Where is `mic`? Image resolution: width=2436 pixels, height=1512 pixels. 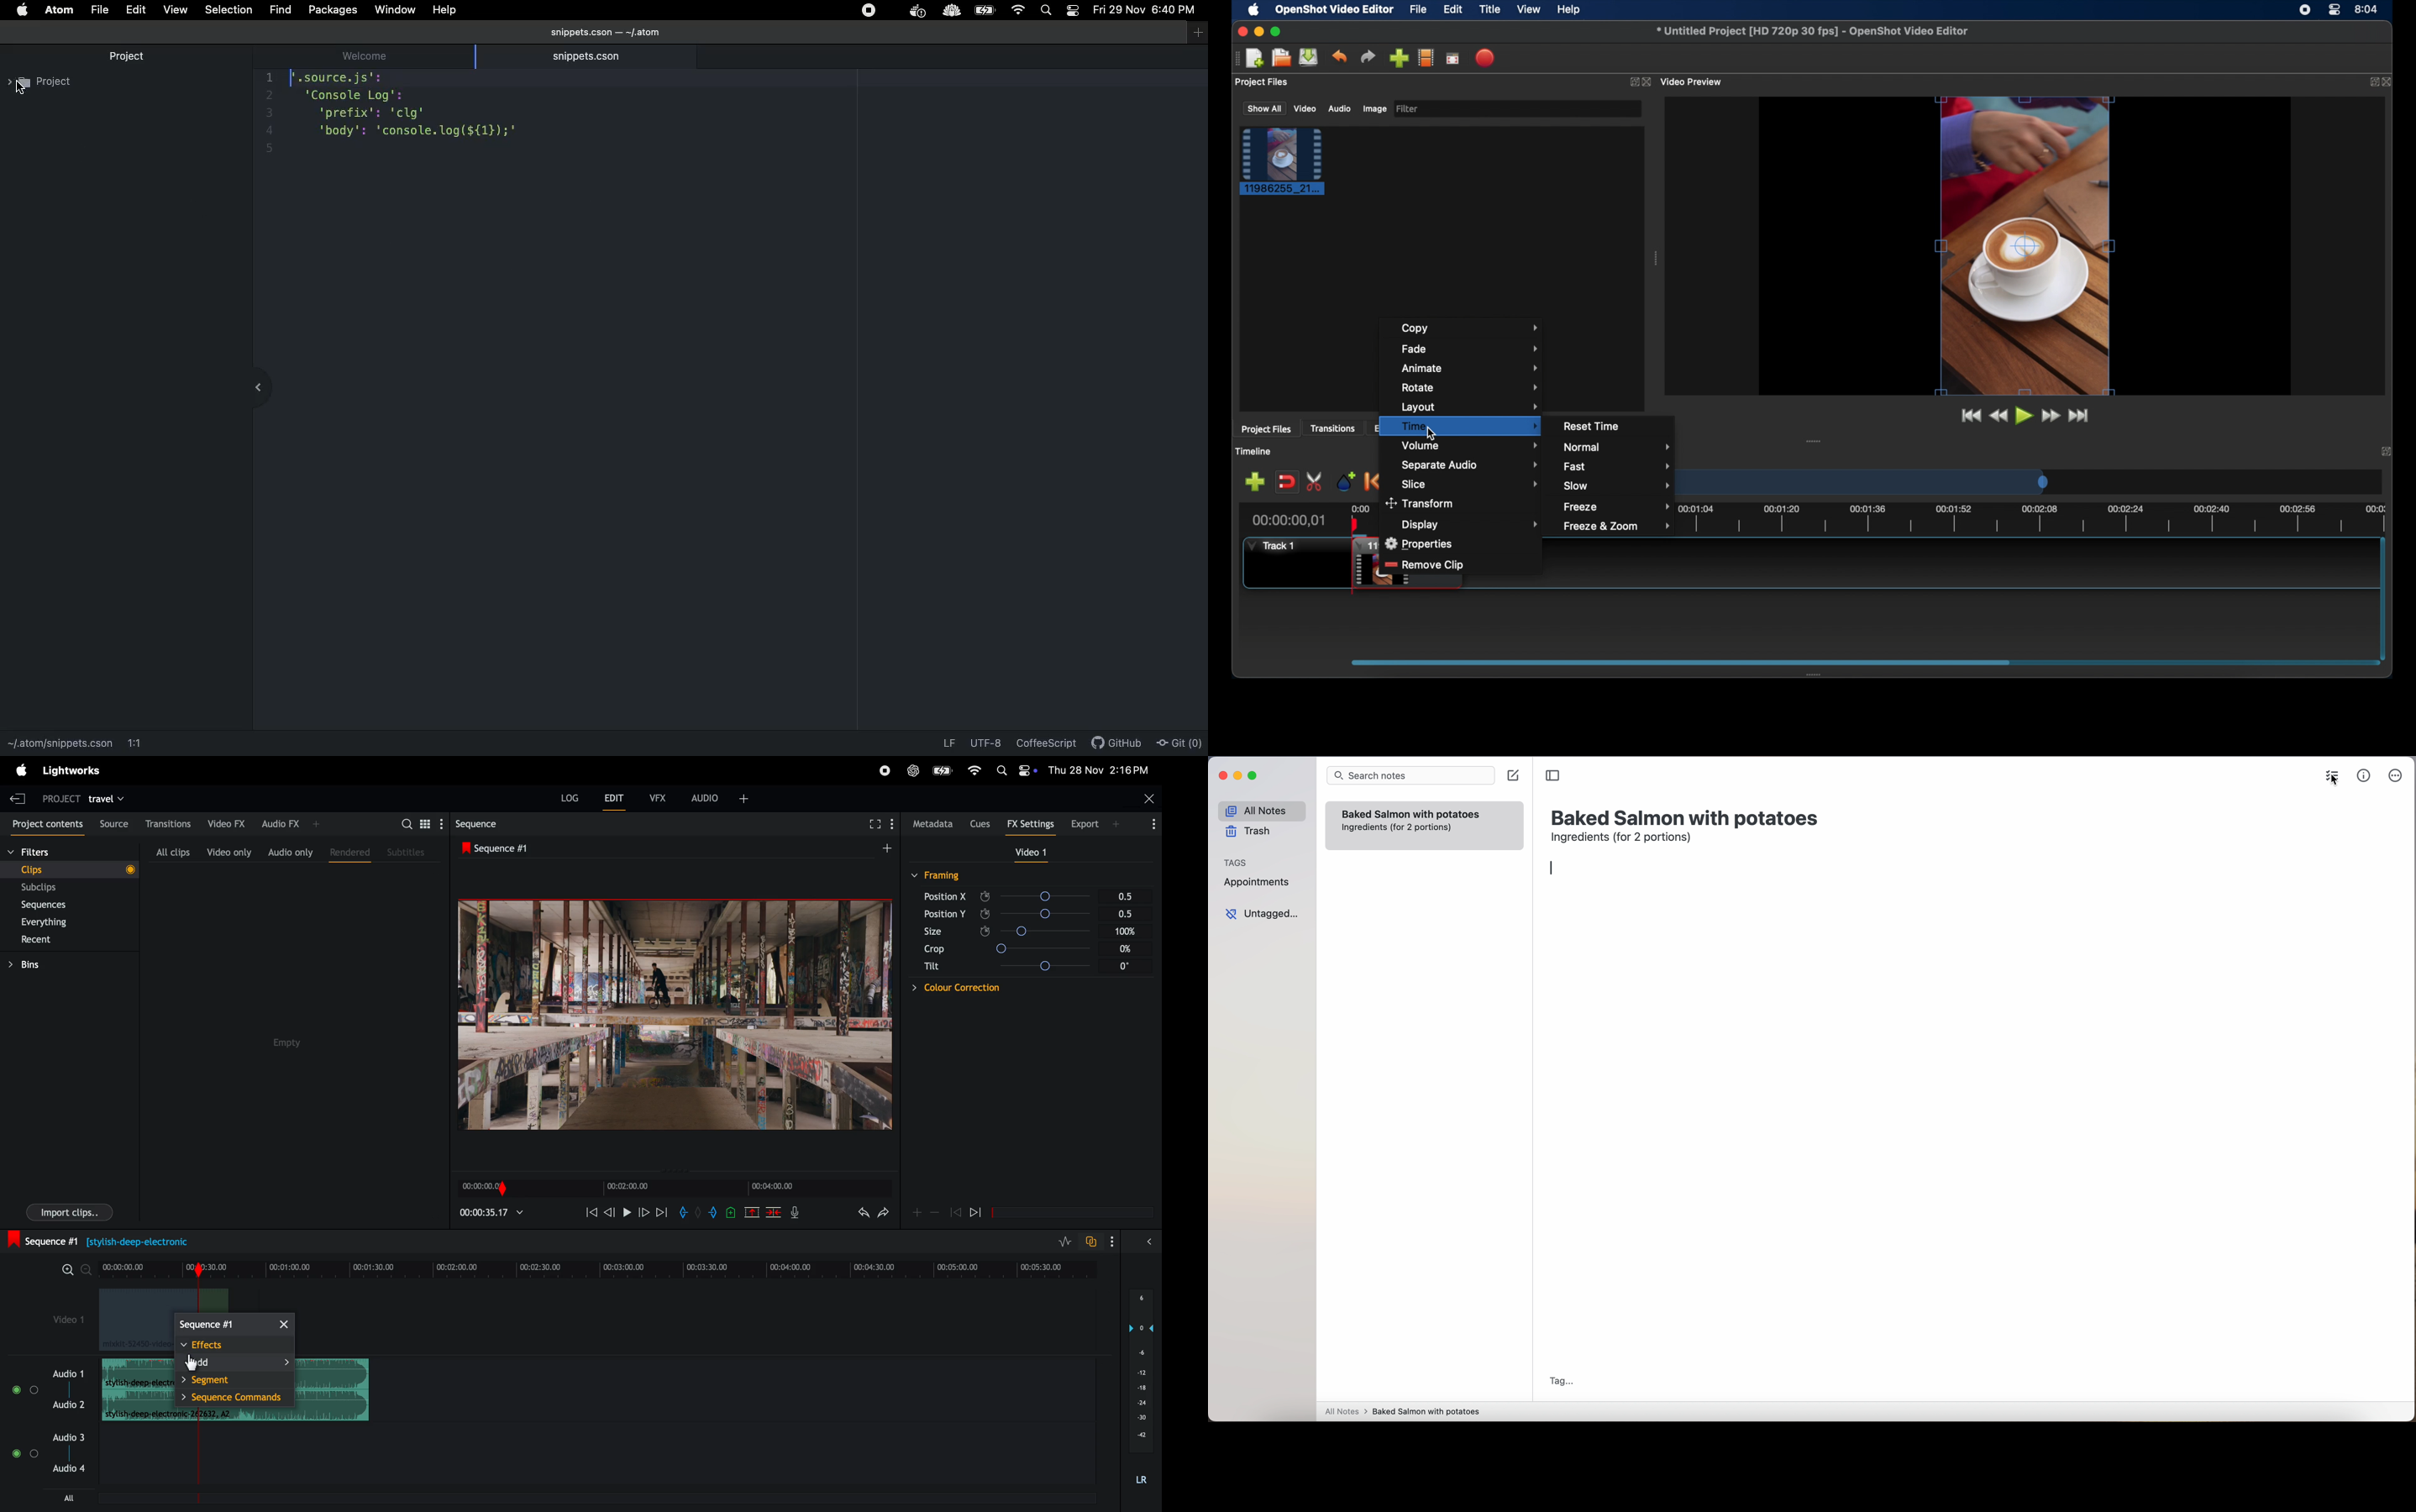
mic is located at coordinates (798, 1212).